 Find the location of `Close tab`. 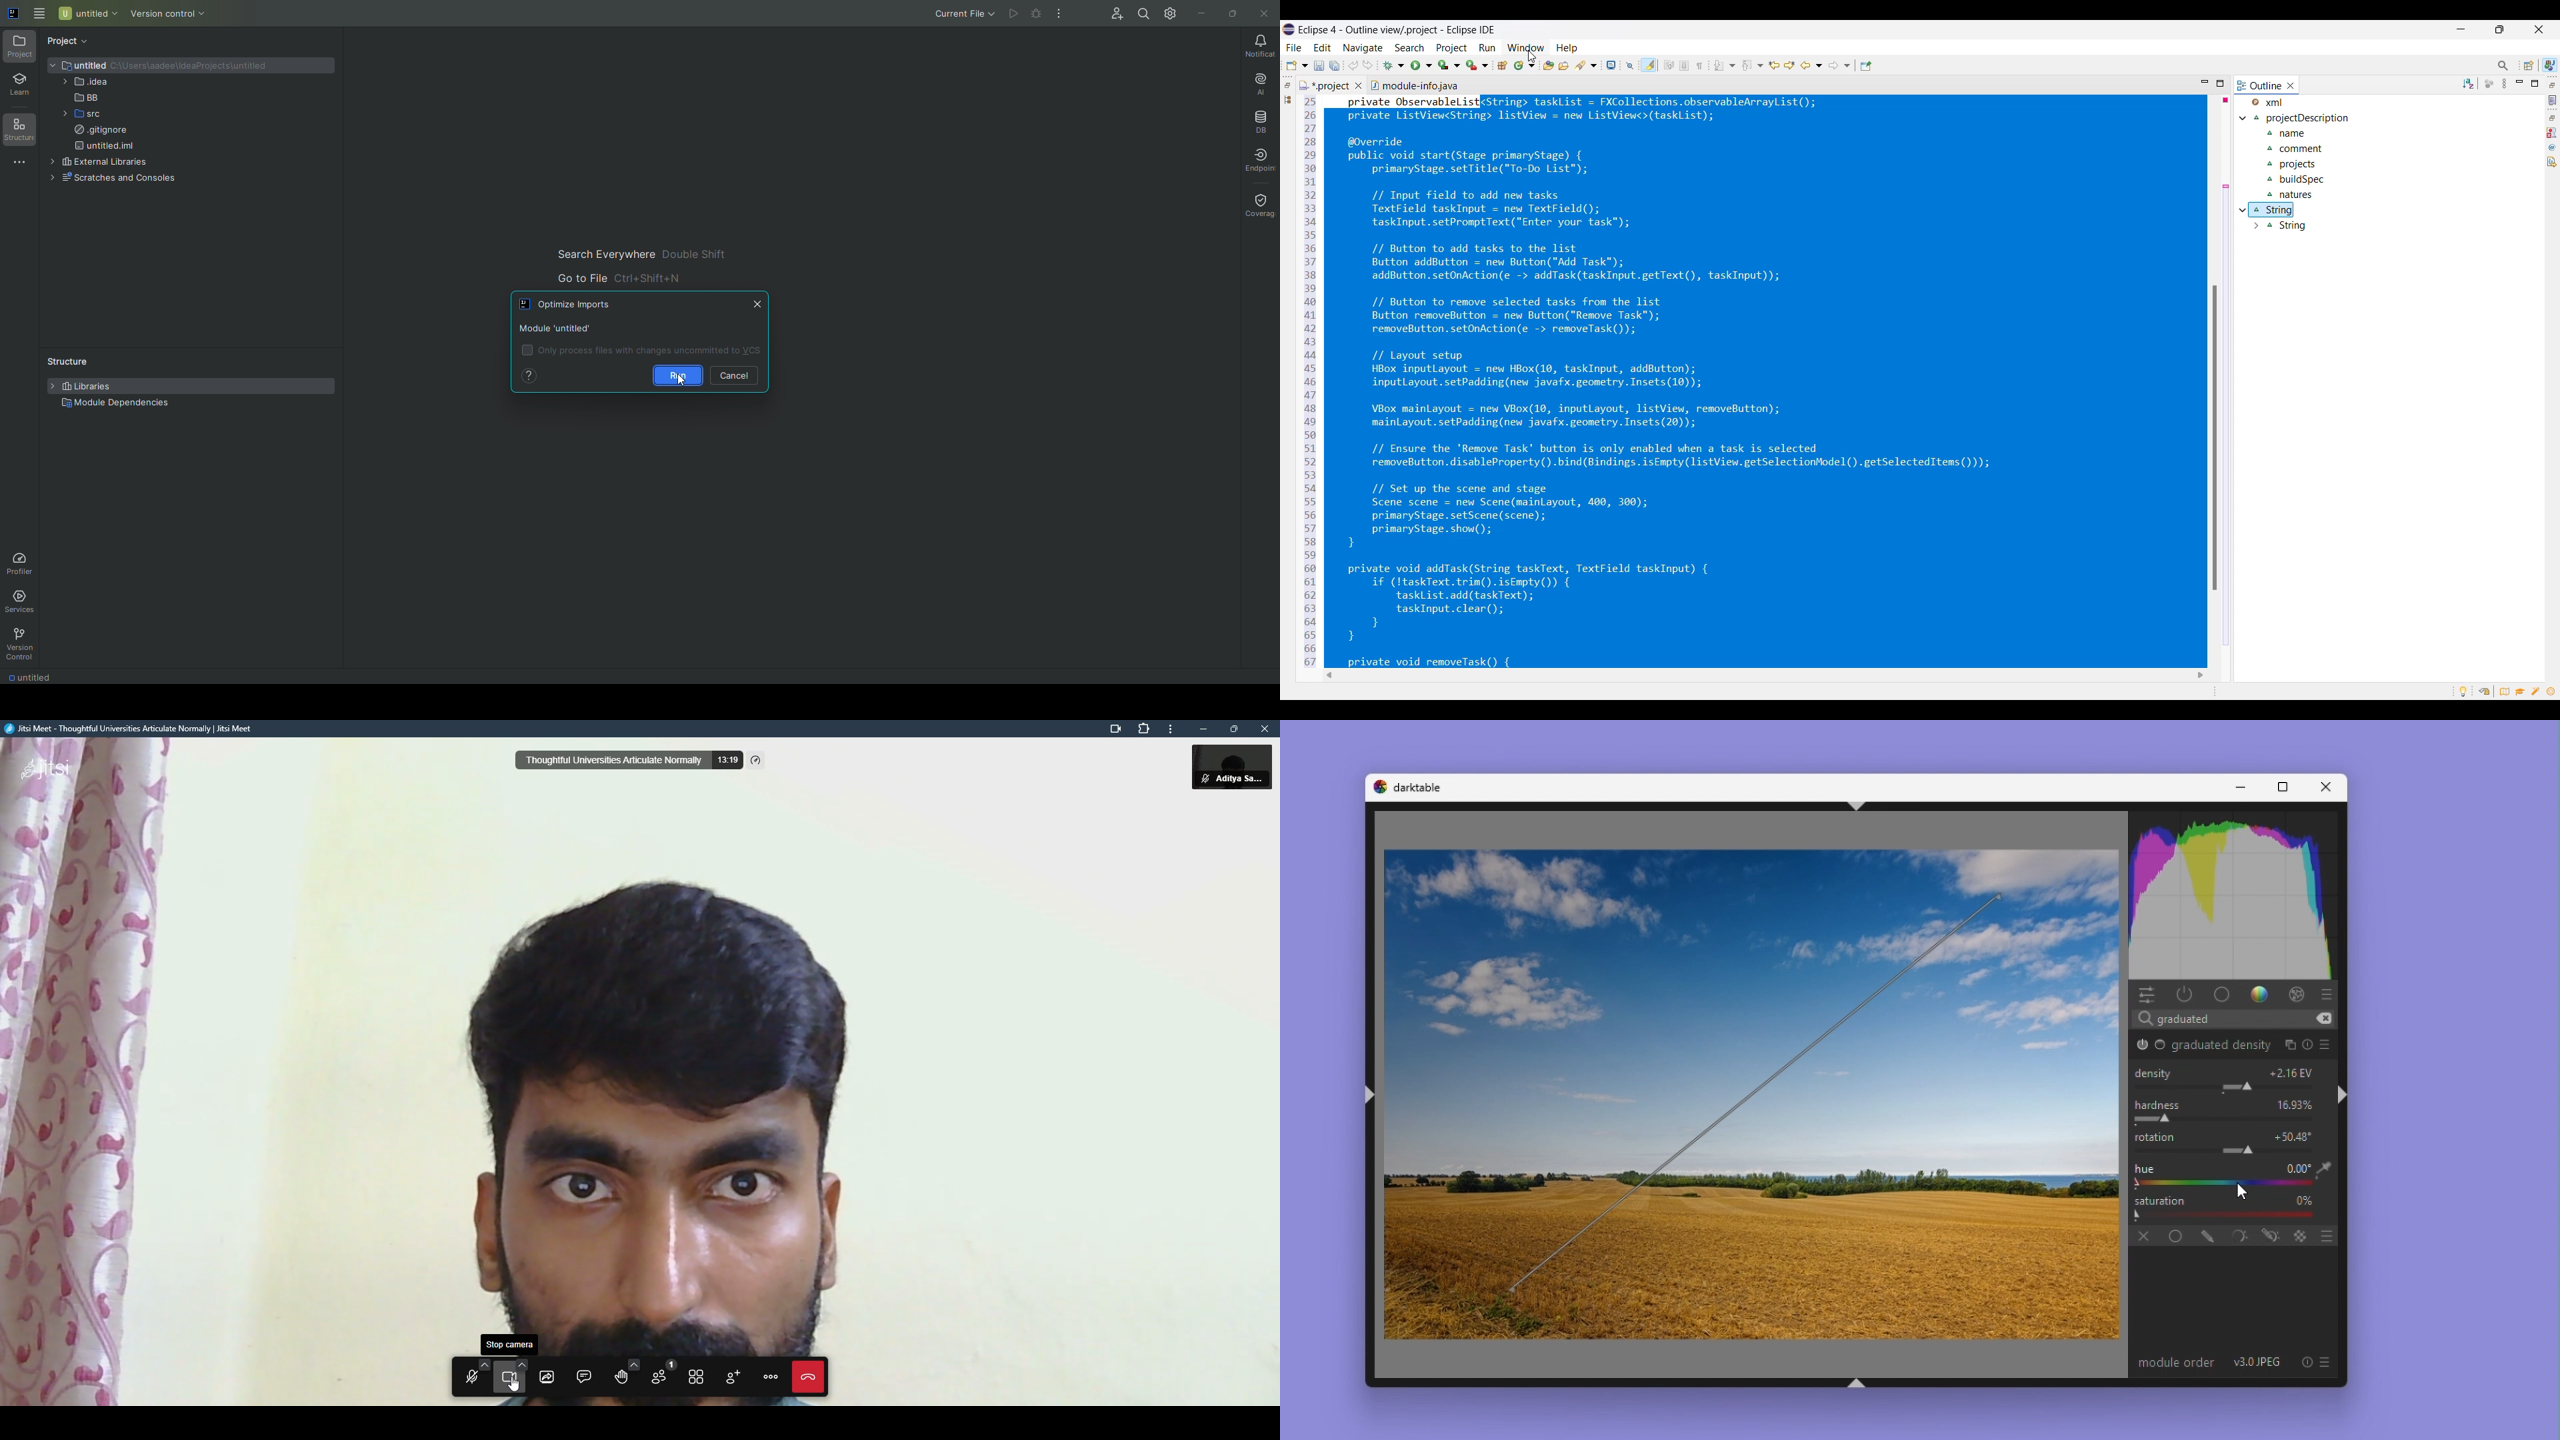

Close tab is located at coordinates (1358, 85).